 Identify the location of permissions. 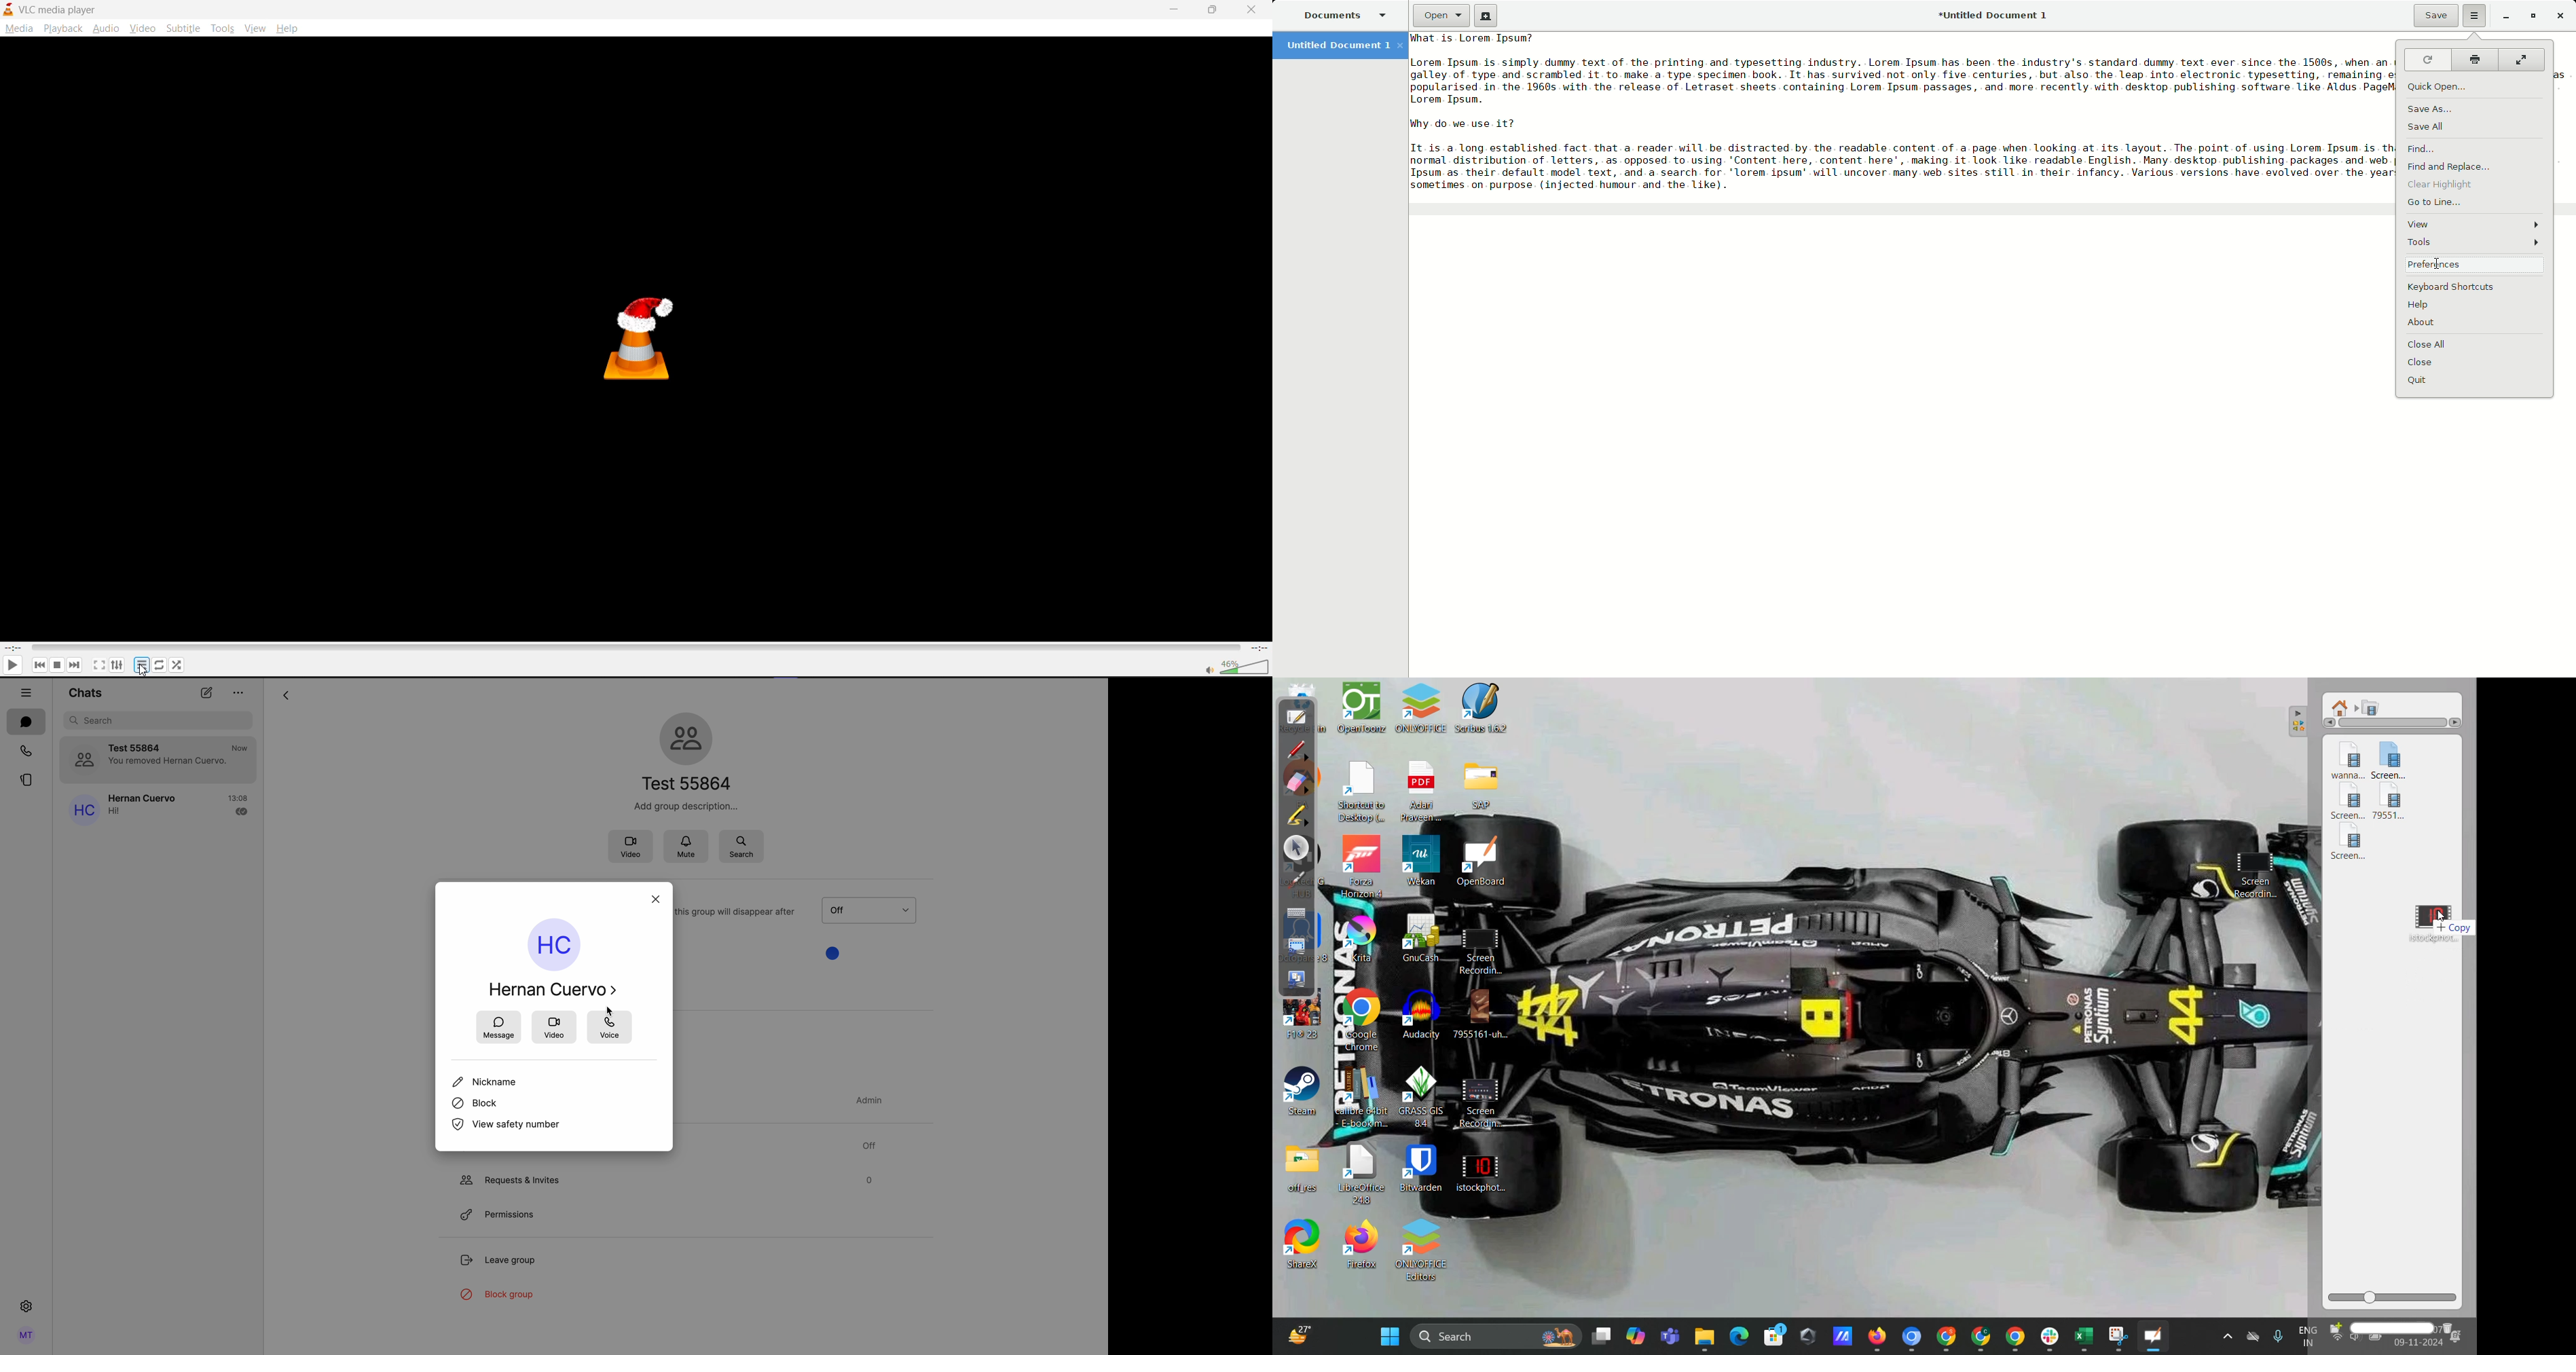
(499, 1212).